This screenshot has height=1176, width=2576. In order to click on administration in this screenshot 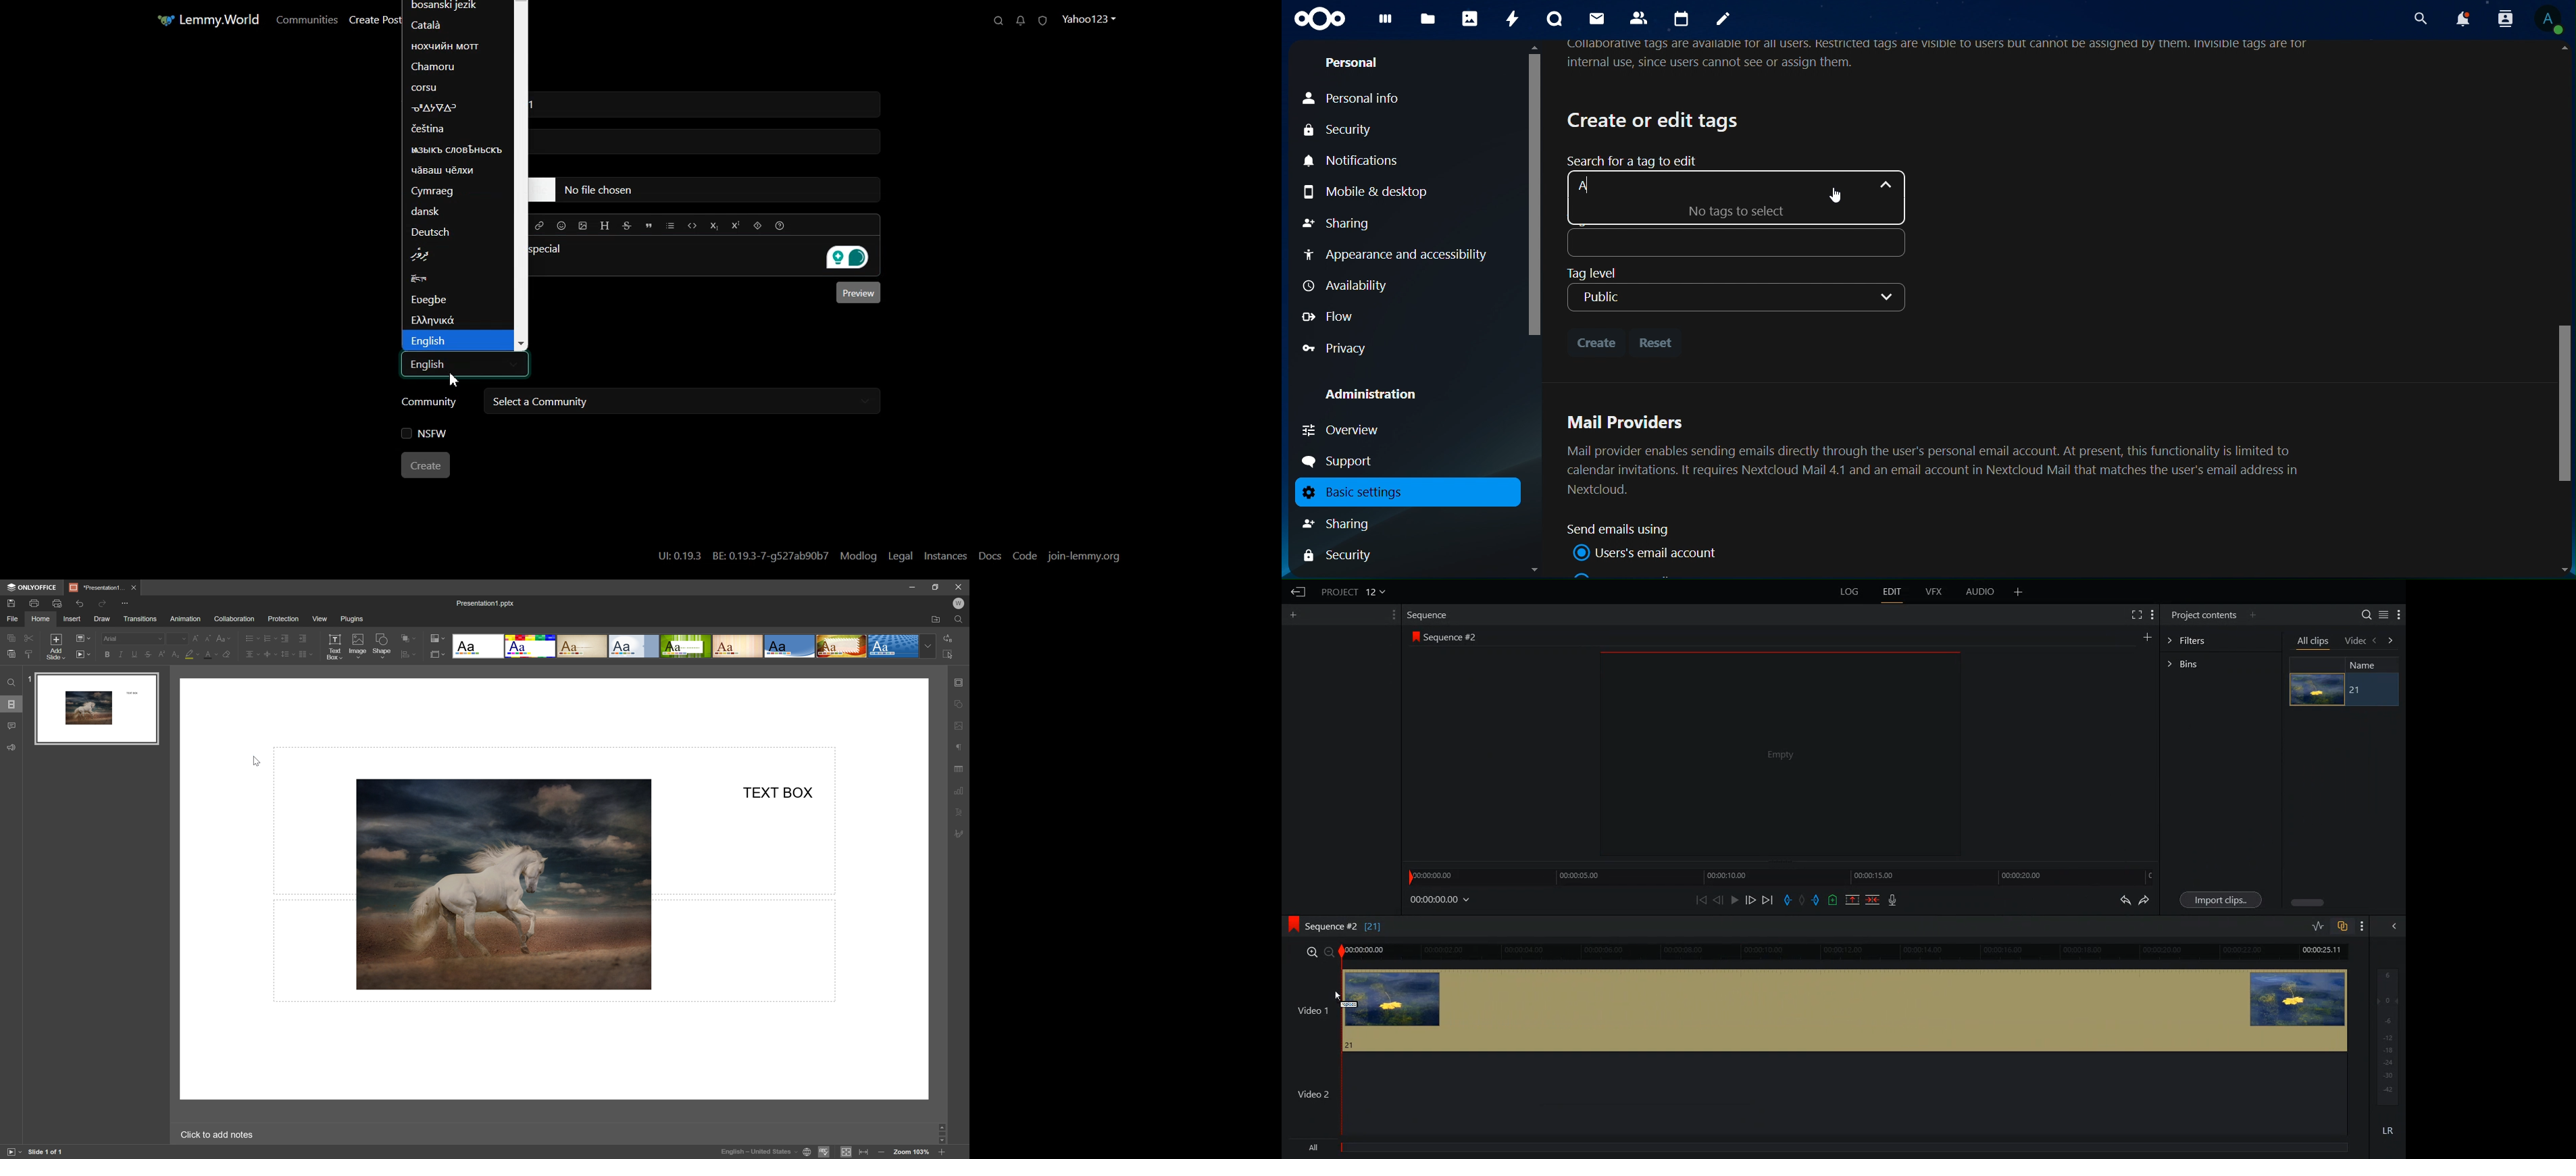, I will do `click(1381, 396)`.